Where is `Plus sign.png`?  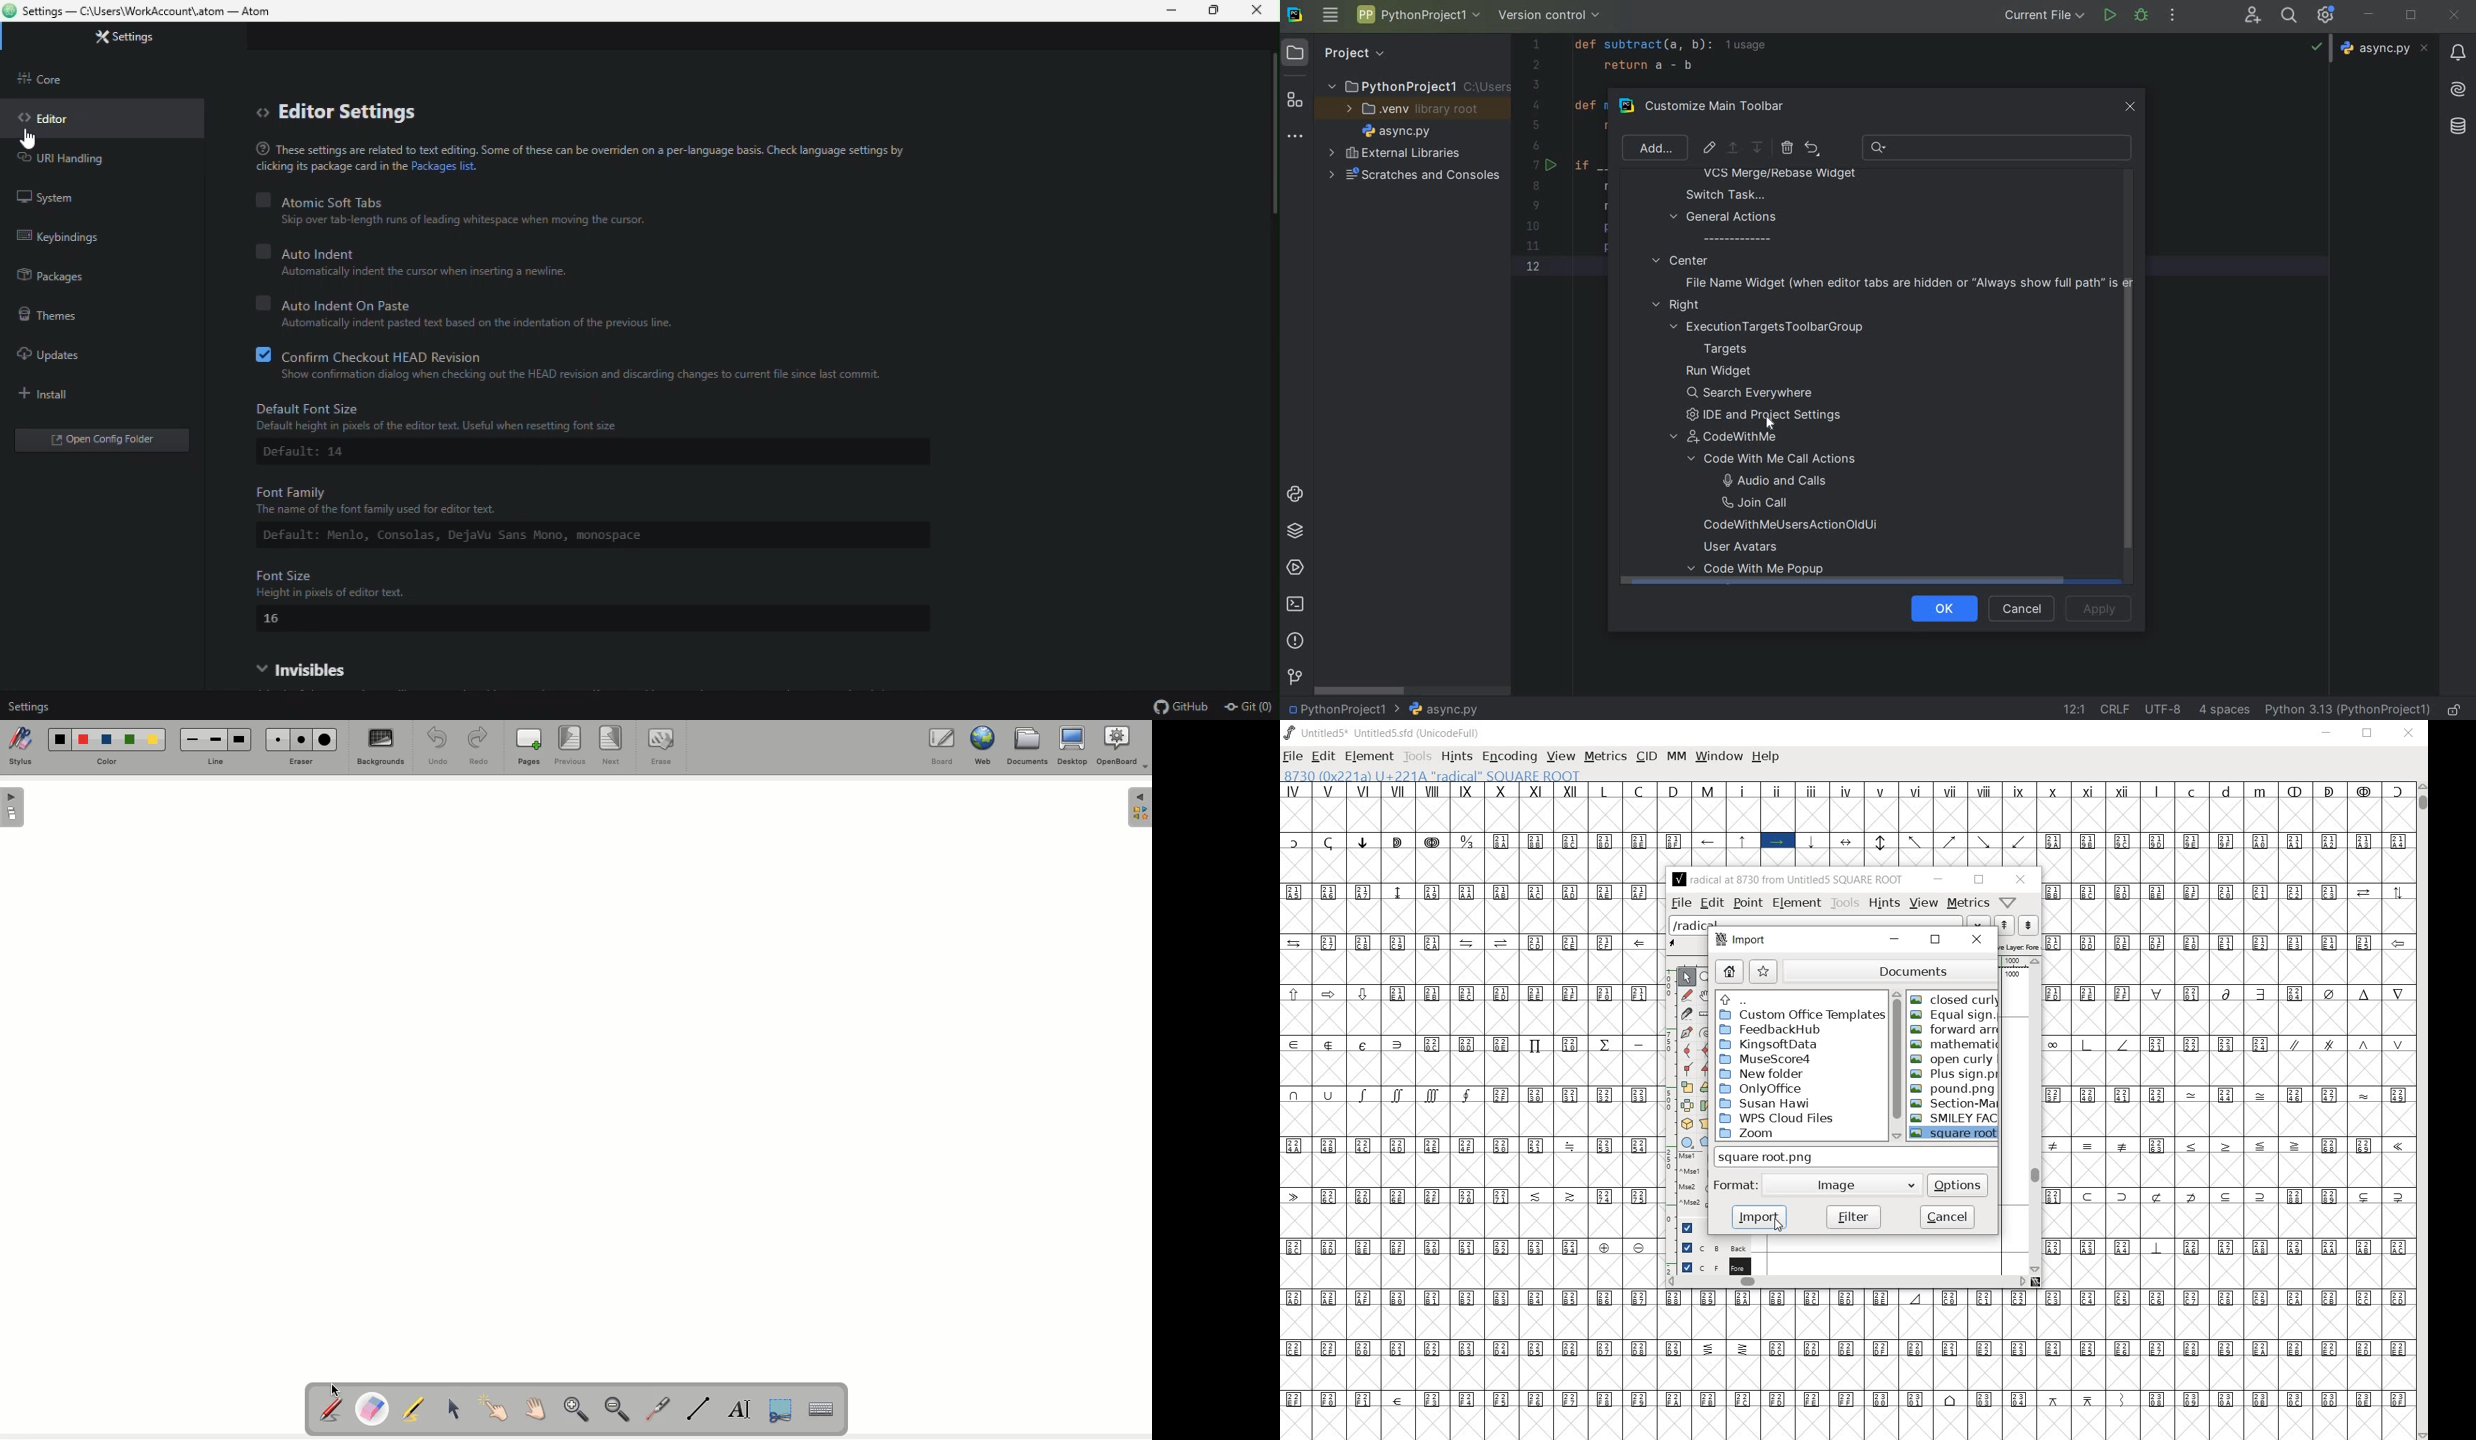 Plus sign.png is located at coordinates (1954, 1075).